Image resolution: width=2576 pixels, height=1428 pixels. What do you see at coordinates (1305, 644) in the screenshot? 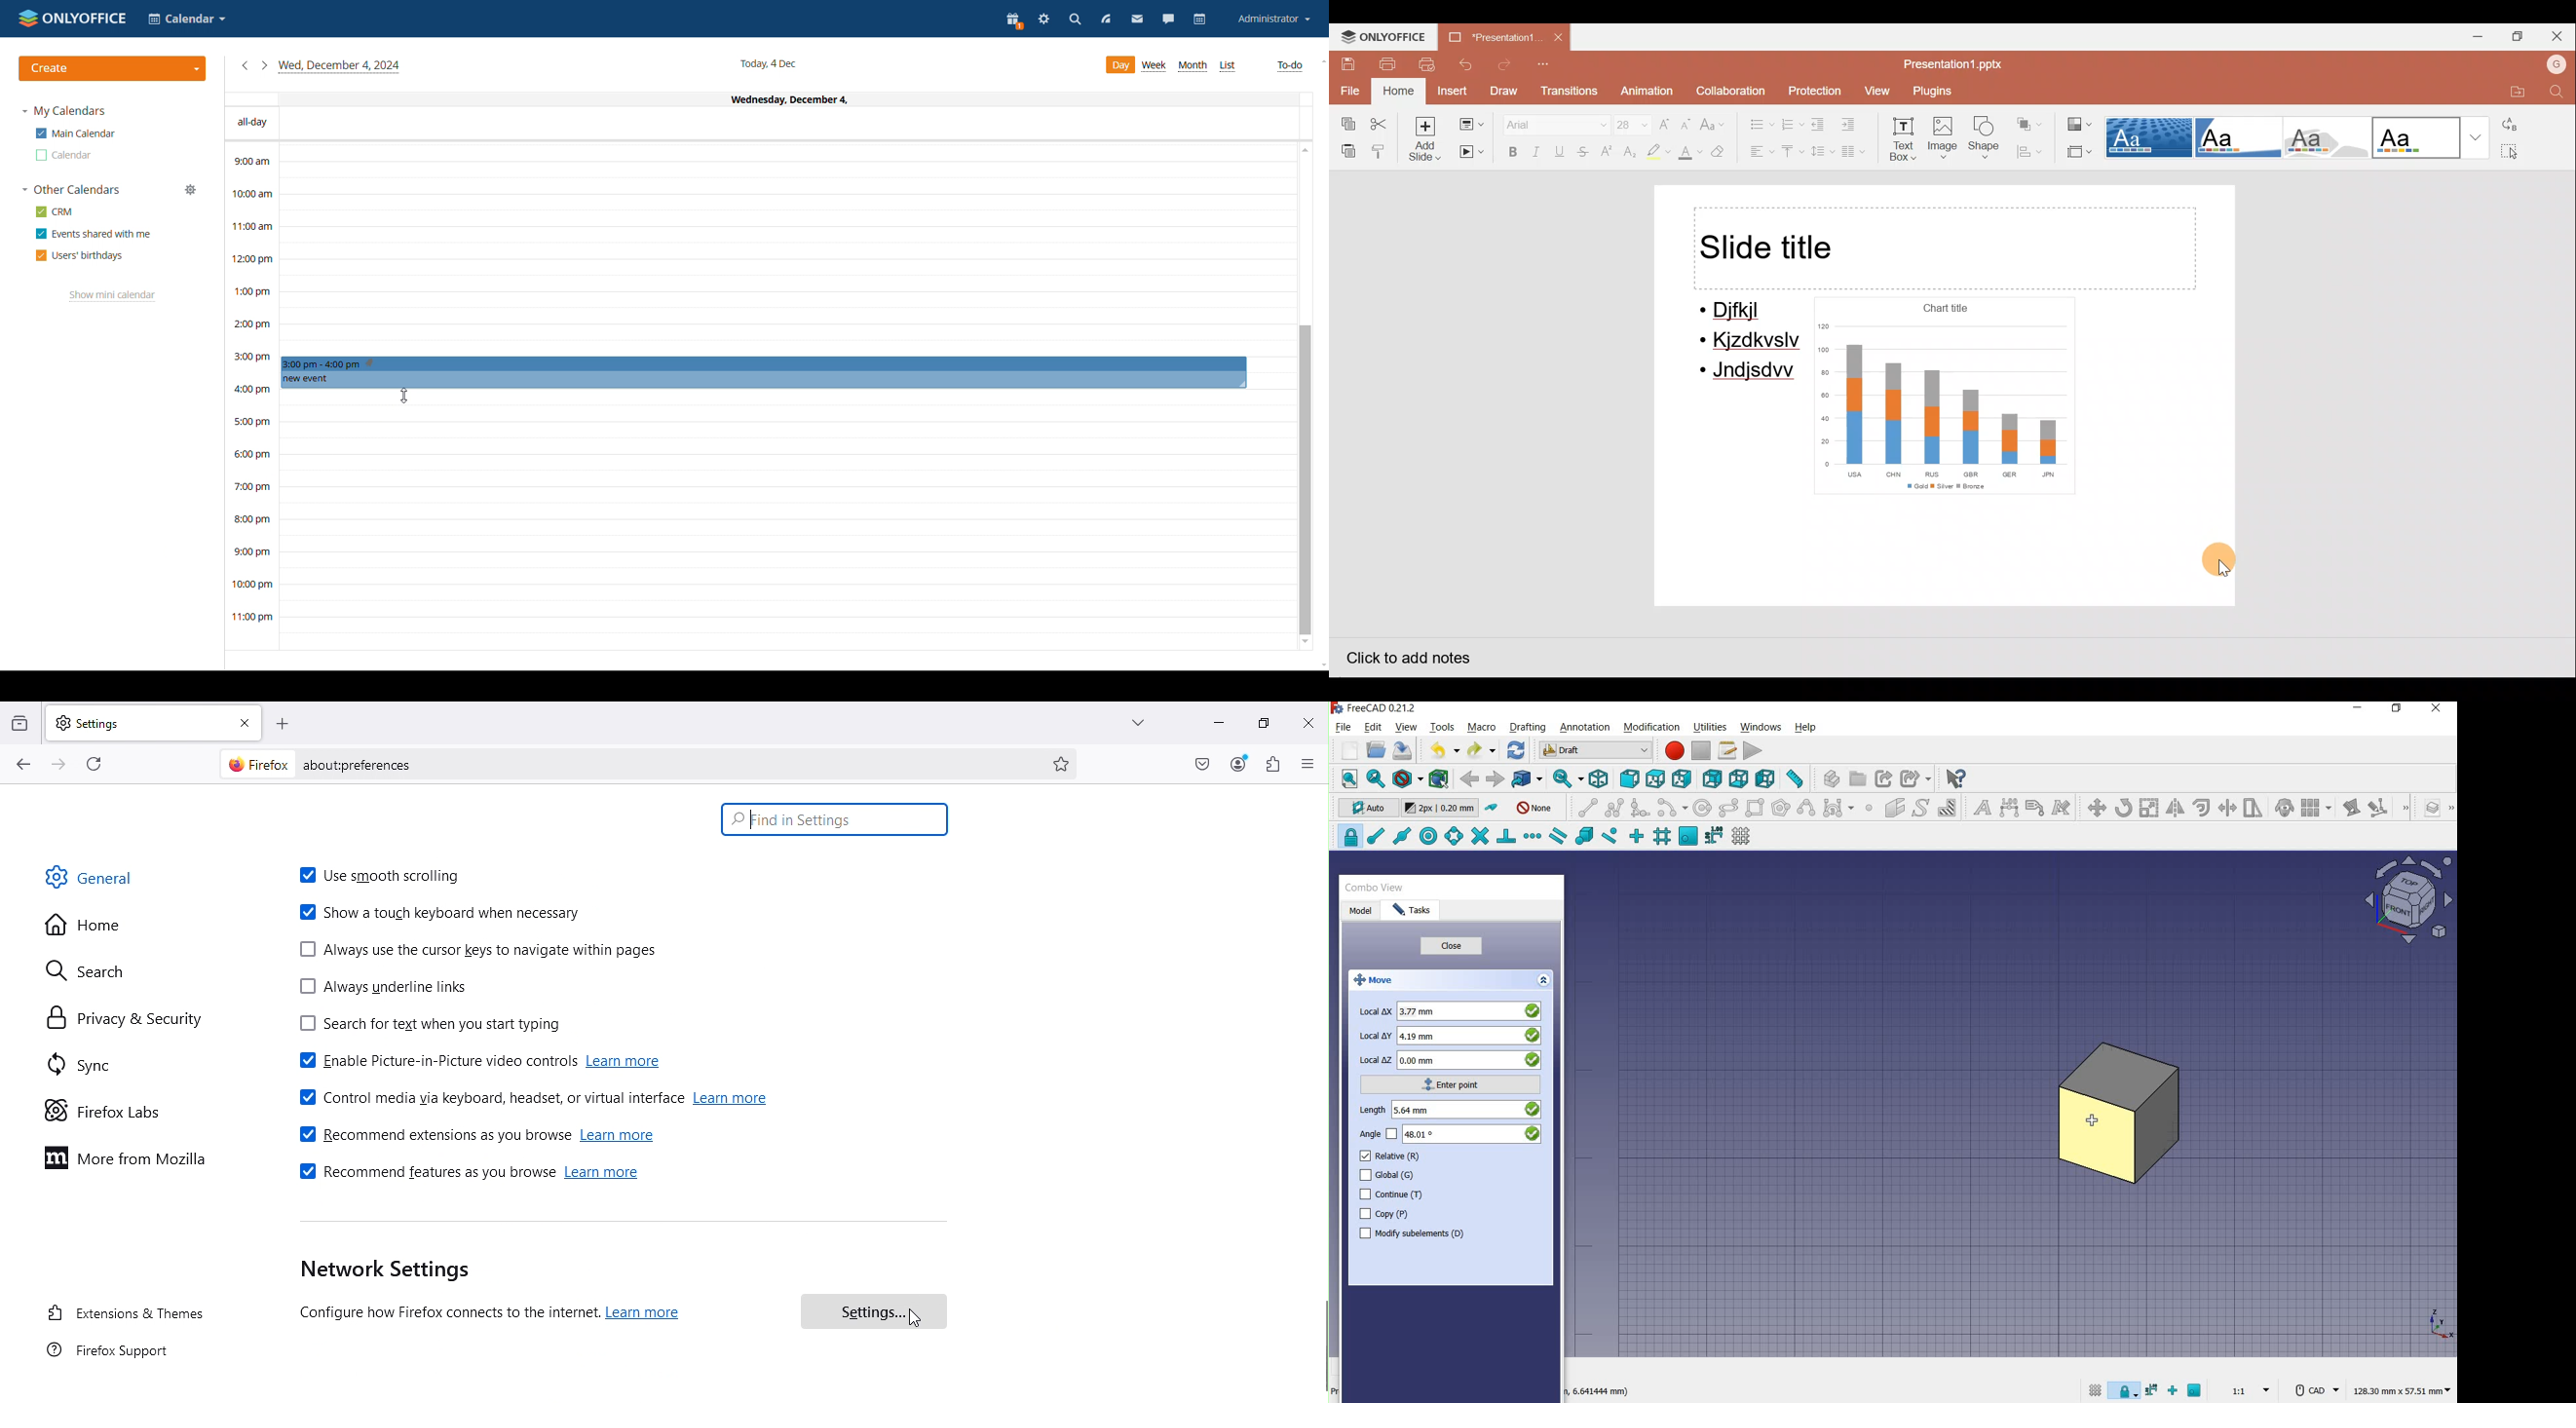
I see `scroll down` at bounding box center [1305, 644].